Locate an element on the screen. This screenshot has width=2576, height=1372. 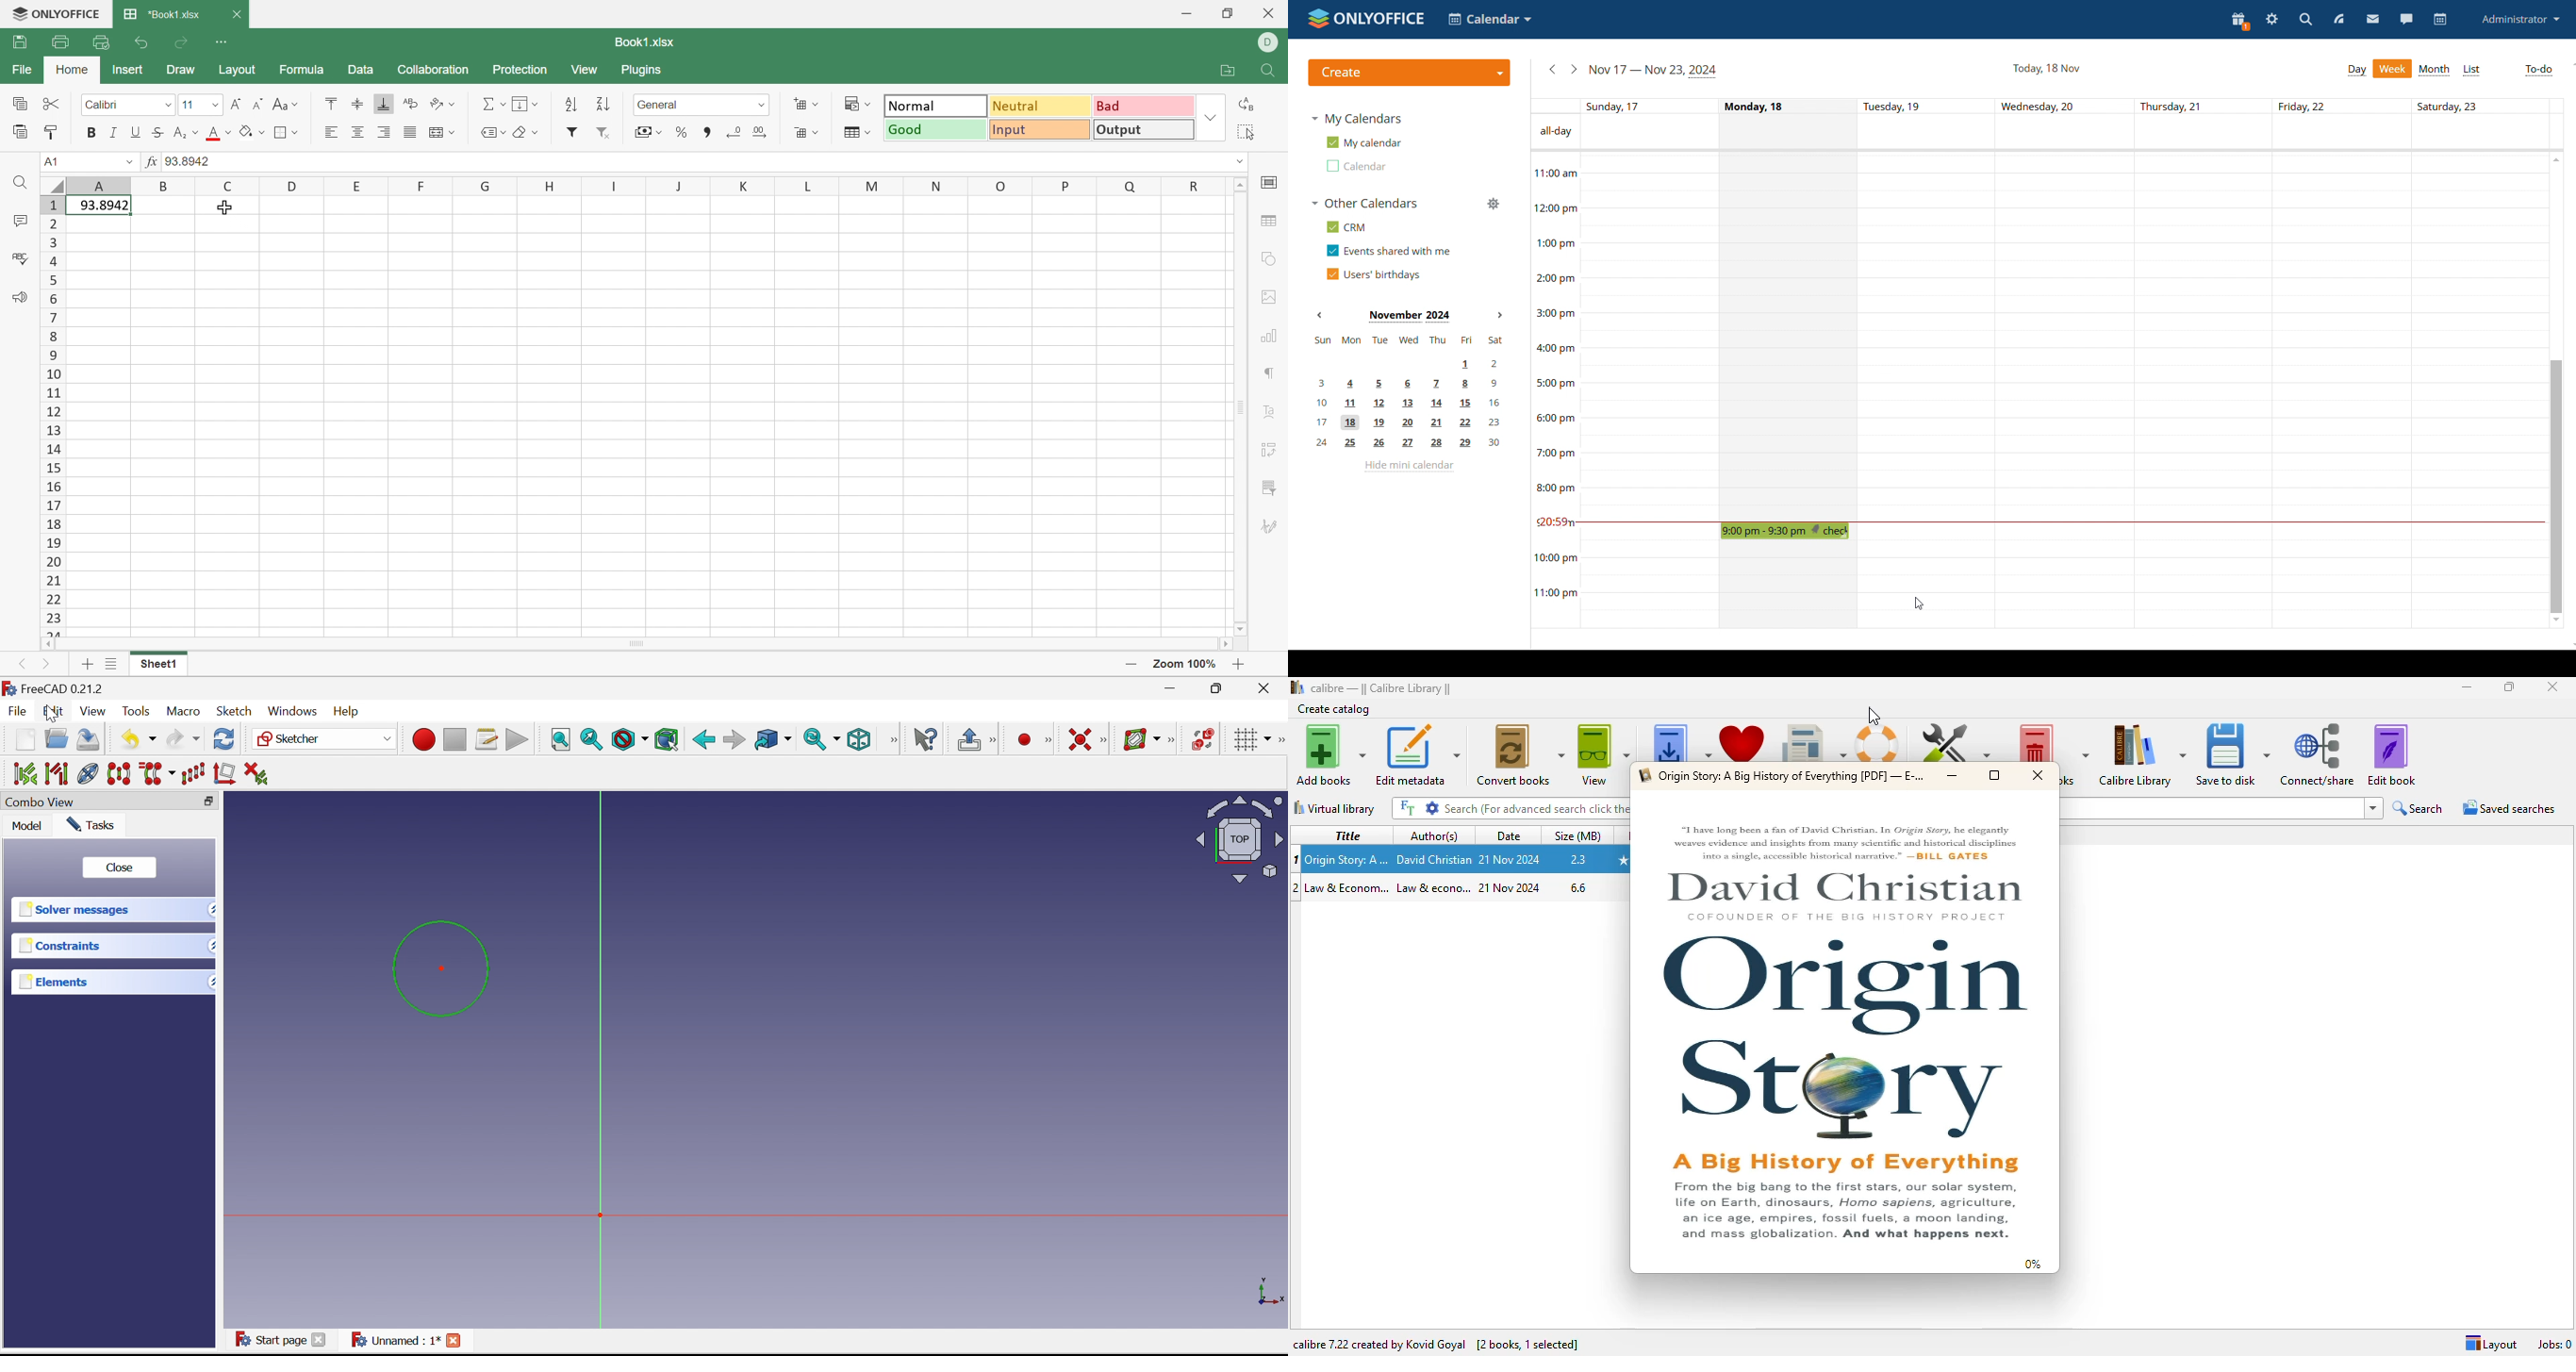
Open file location is located at coordinates (1226, 72).